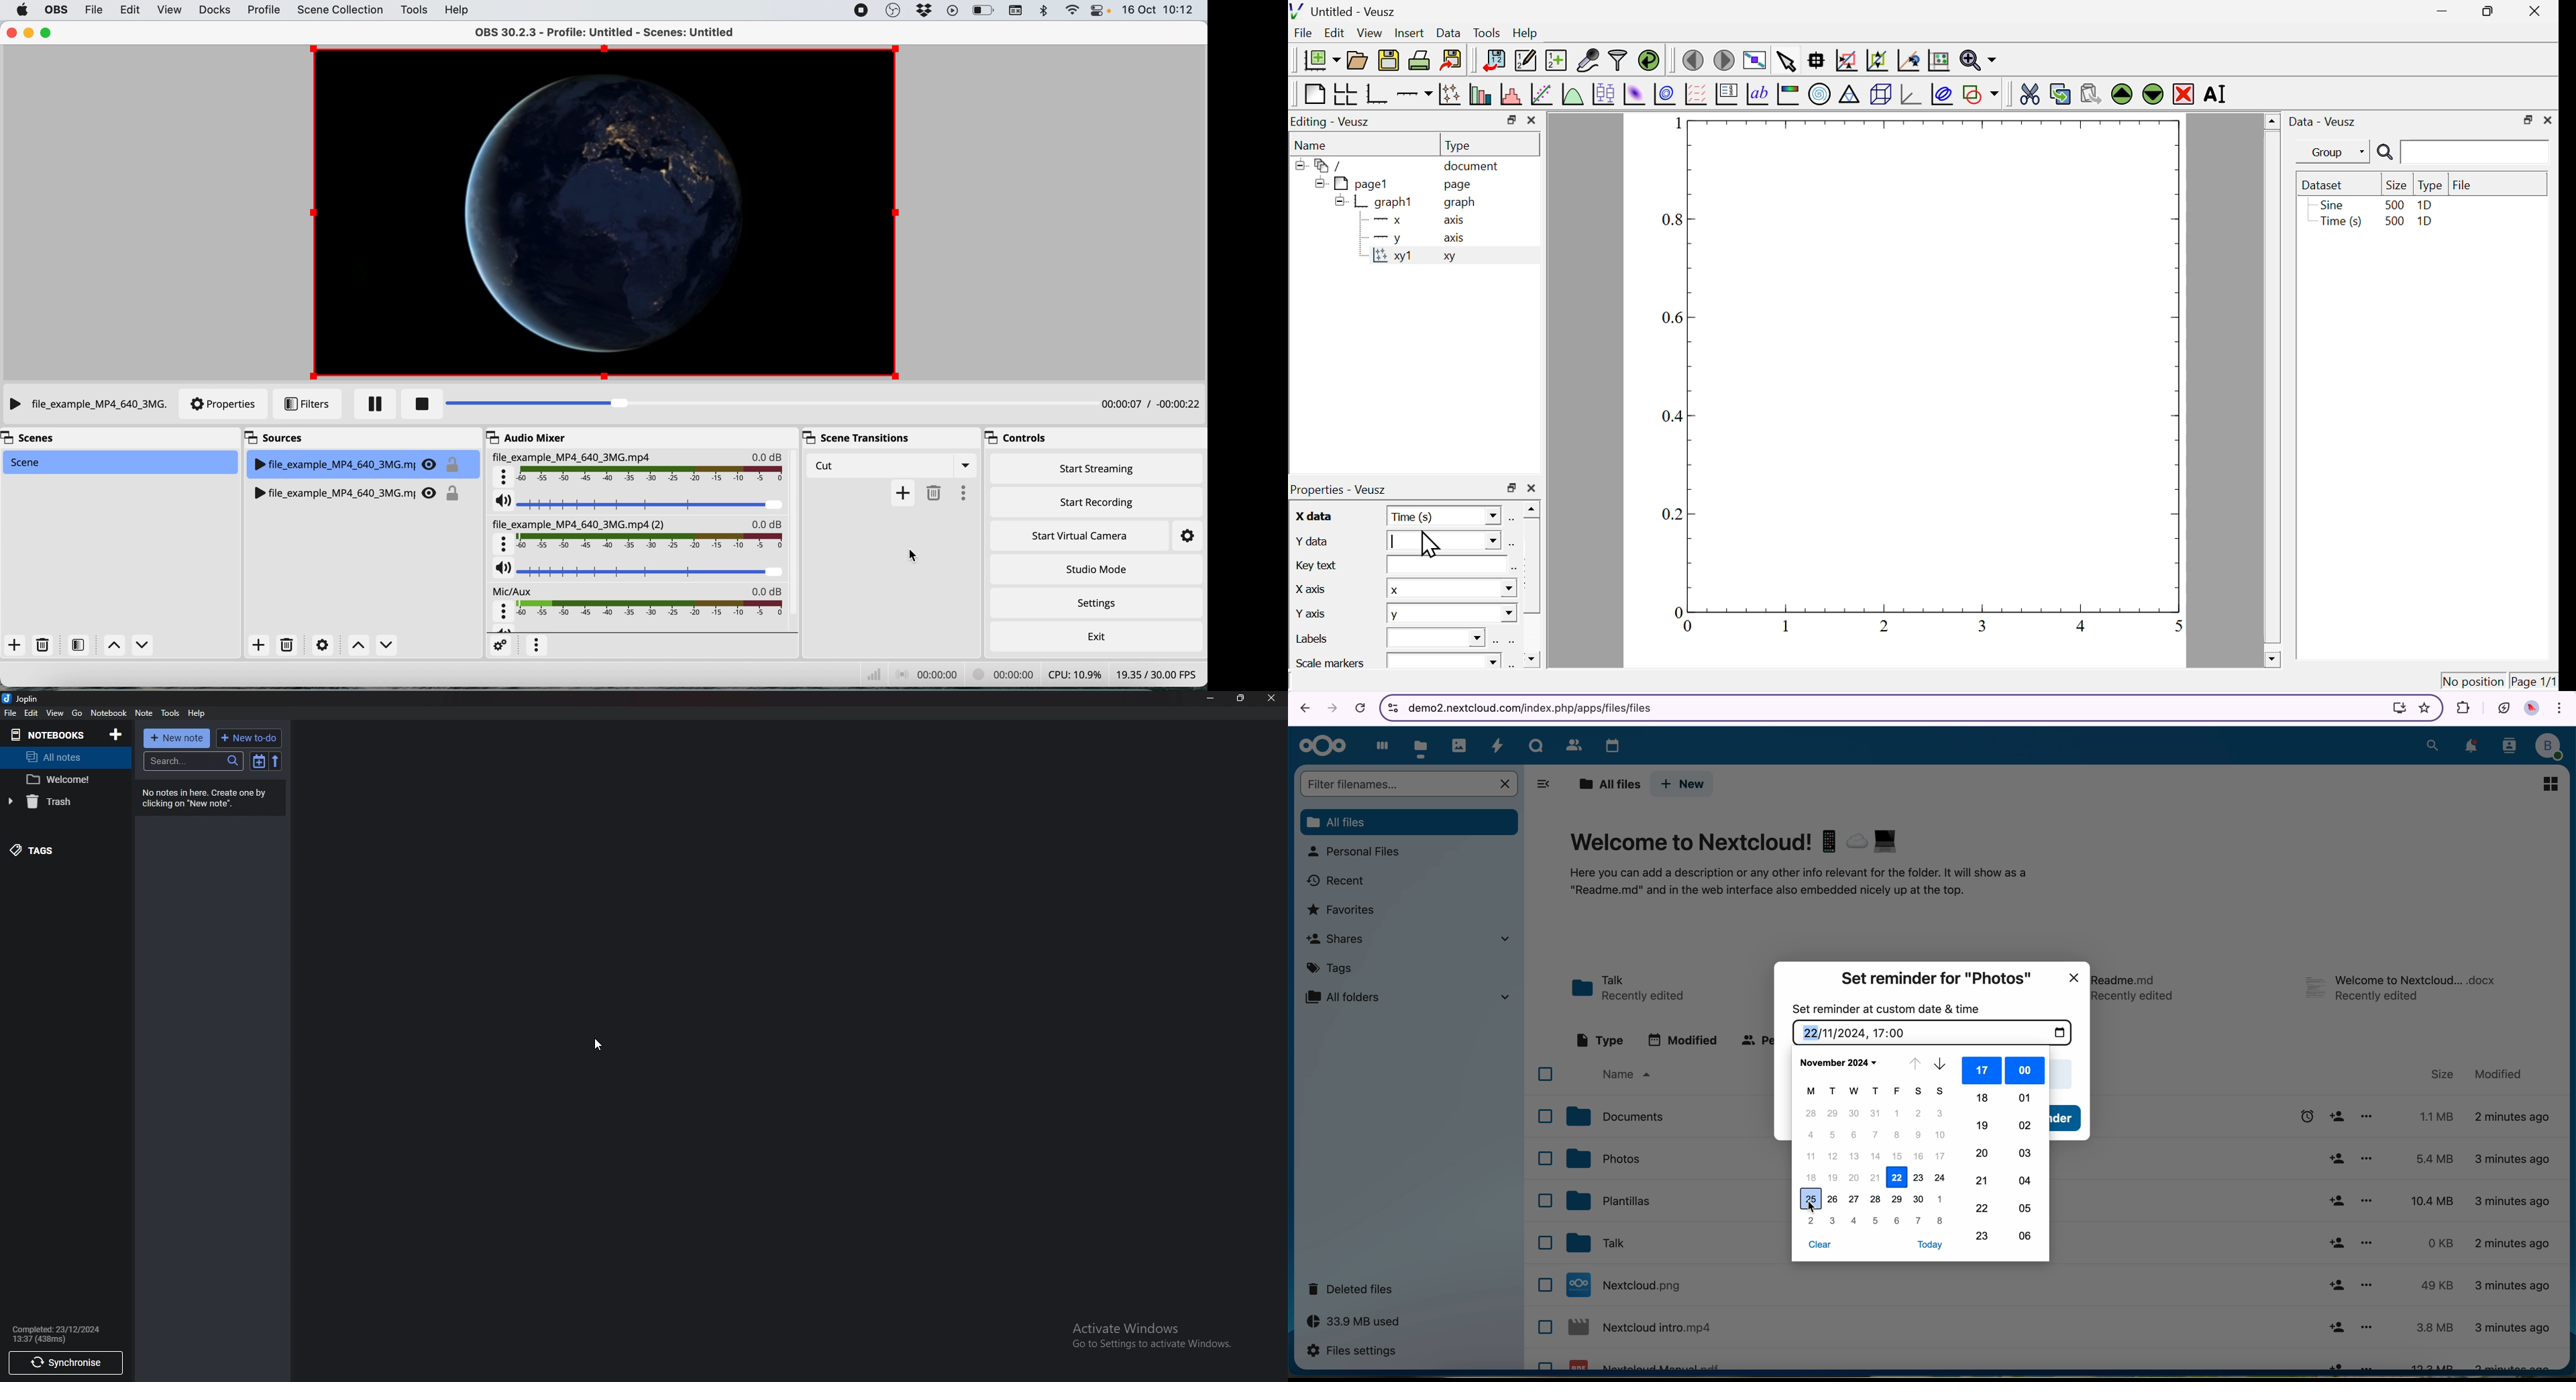 The width and height of the screenshot is (2576, 1400). I want to click on obs, so click(897, 10).